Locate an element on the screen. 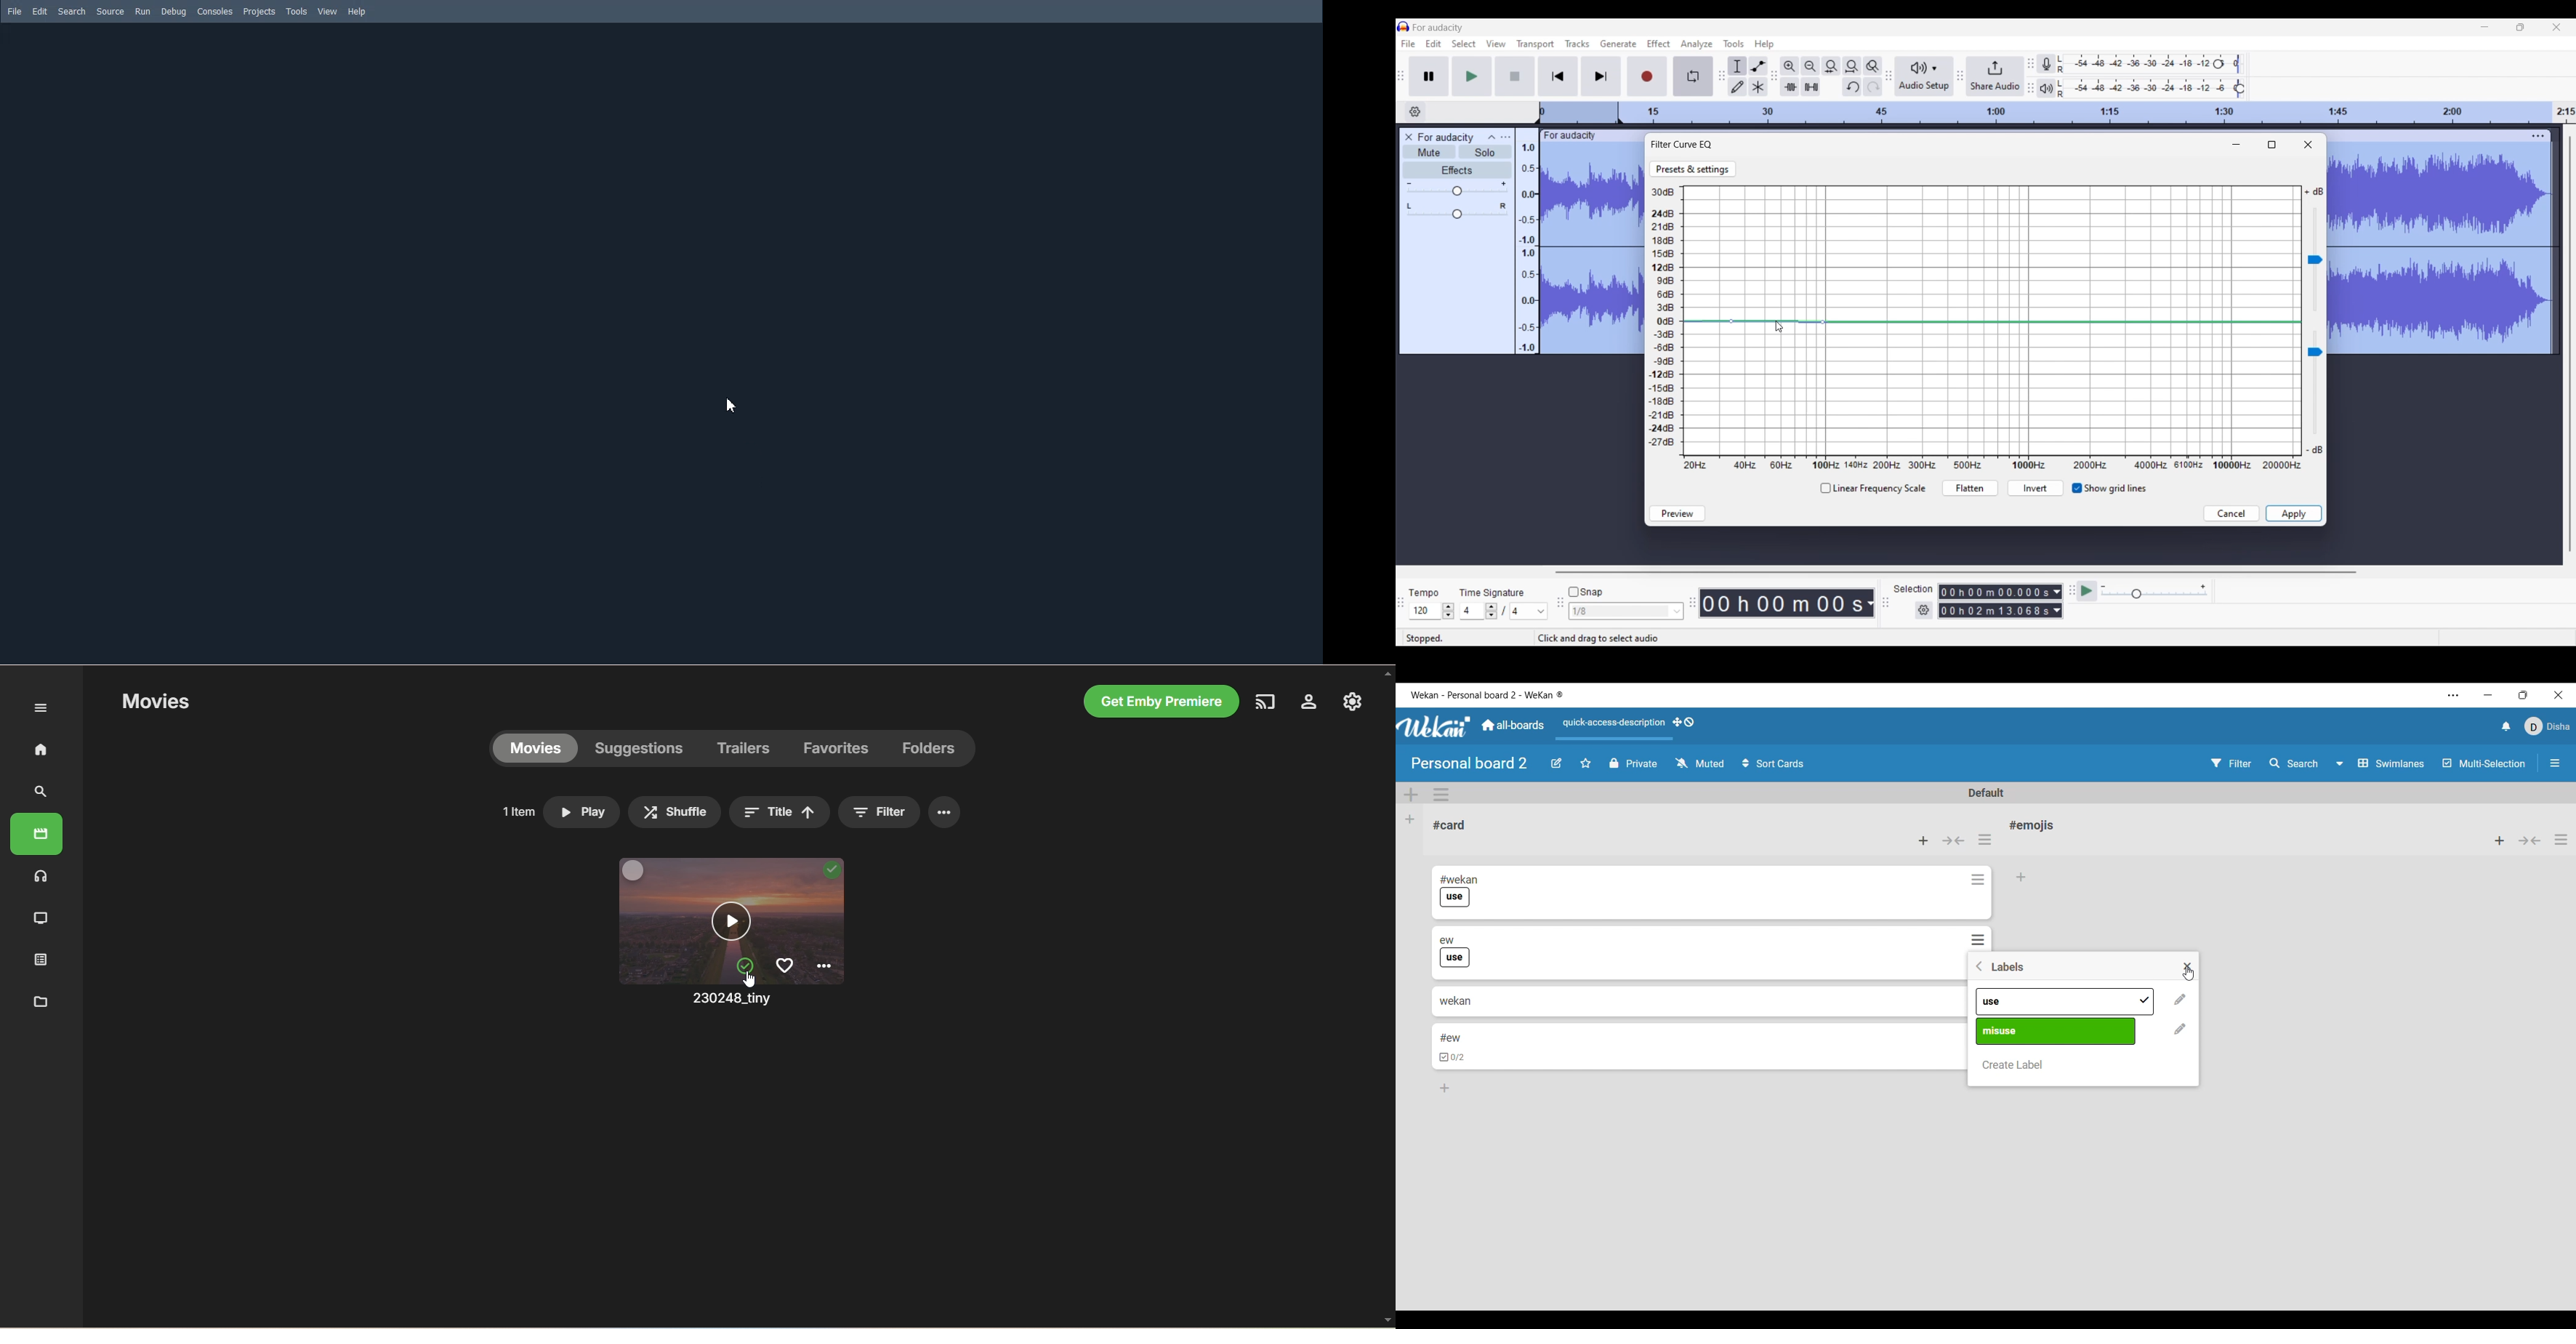  Discard inputs made is located at coordinates (2232, 514).